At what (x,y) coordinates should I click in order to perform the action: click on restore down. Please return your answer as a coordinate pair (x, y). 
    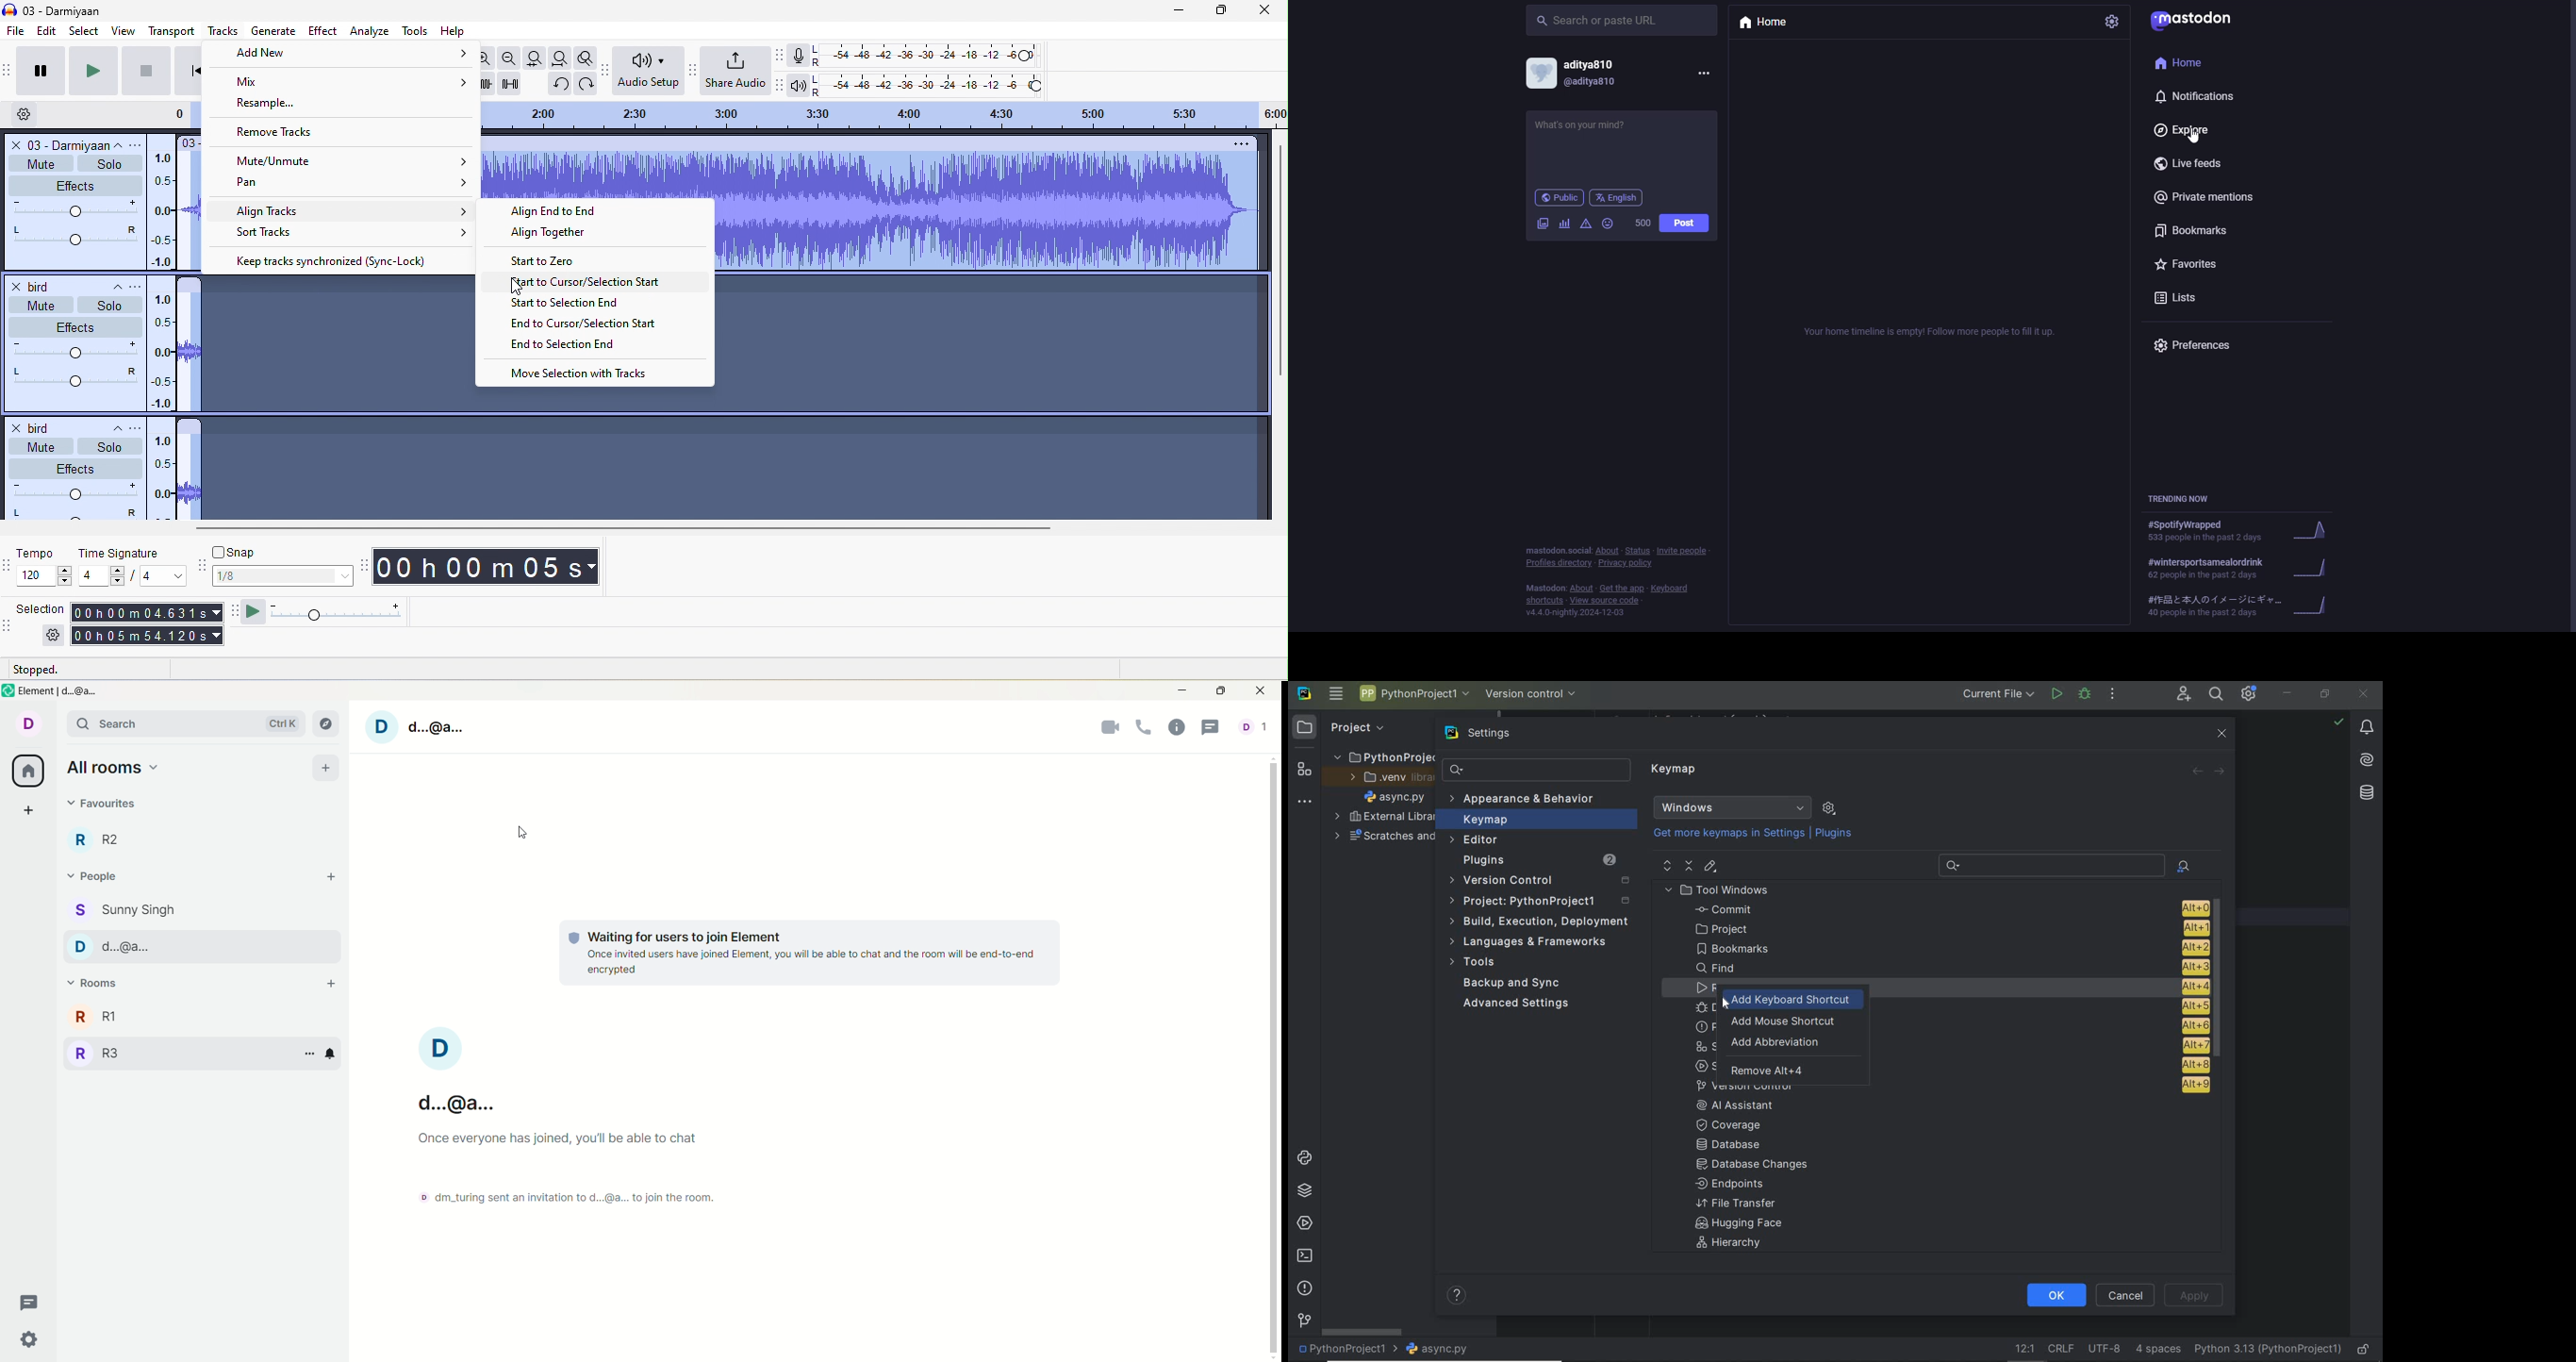
    Looking at the image, I should click on (2326, 695).